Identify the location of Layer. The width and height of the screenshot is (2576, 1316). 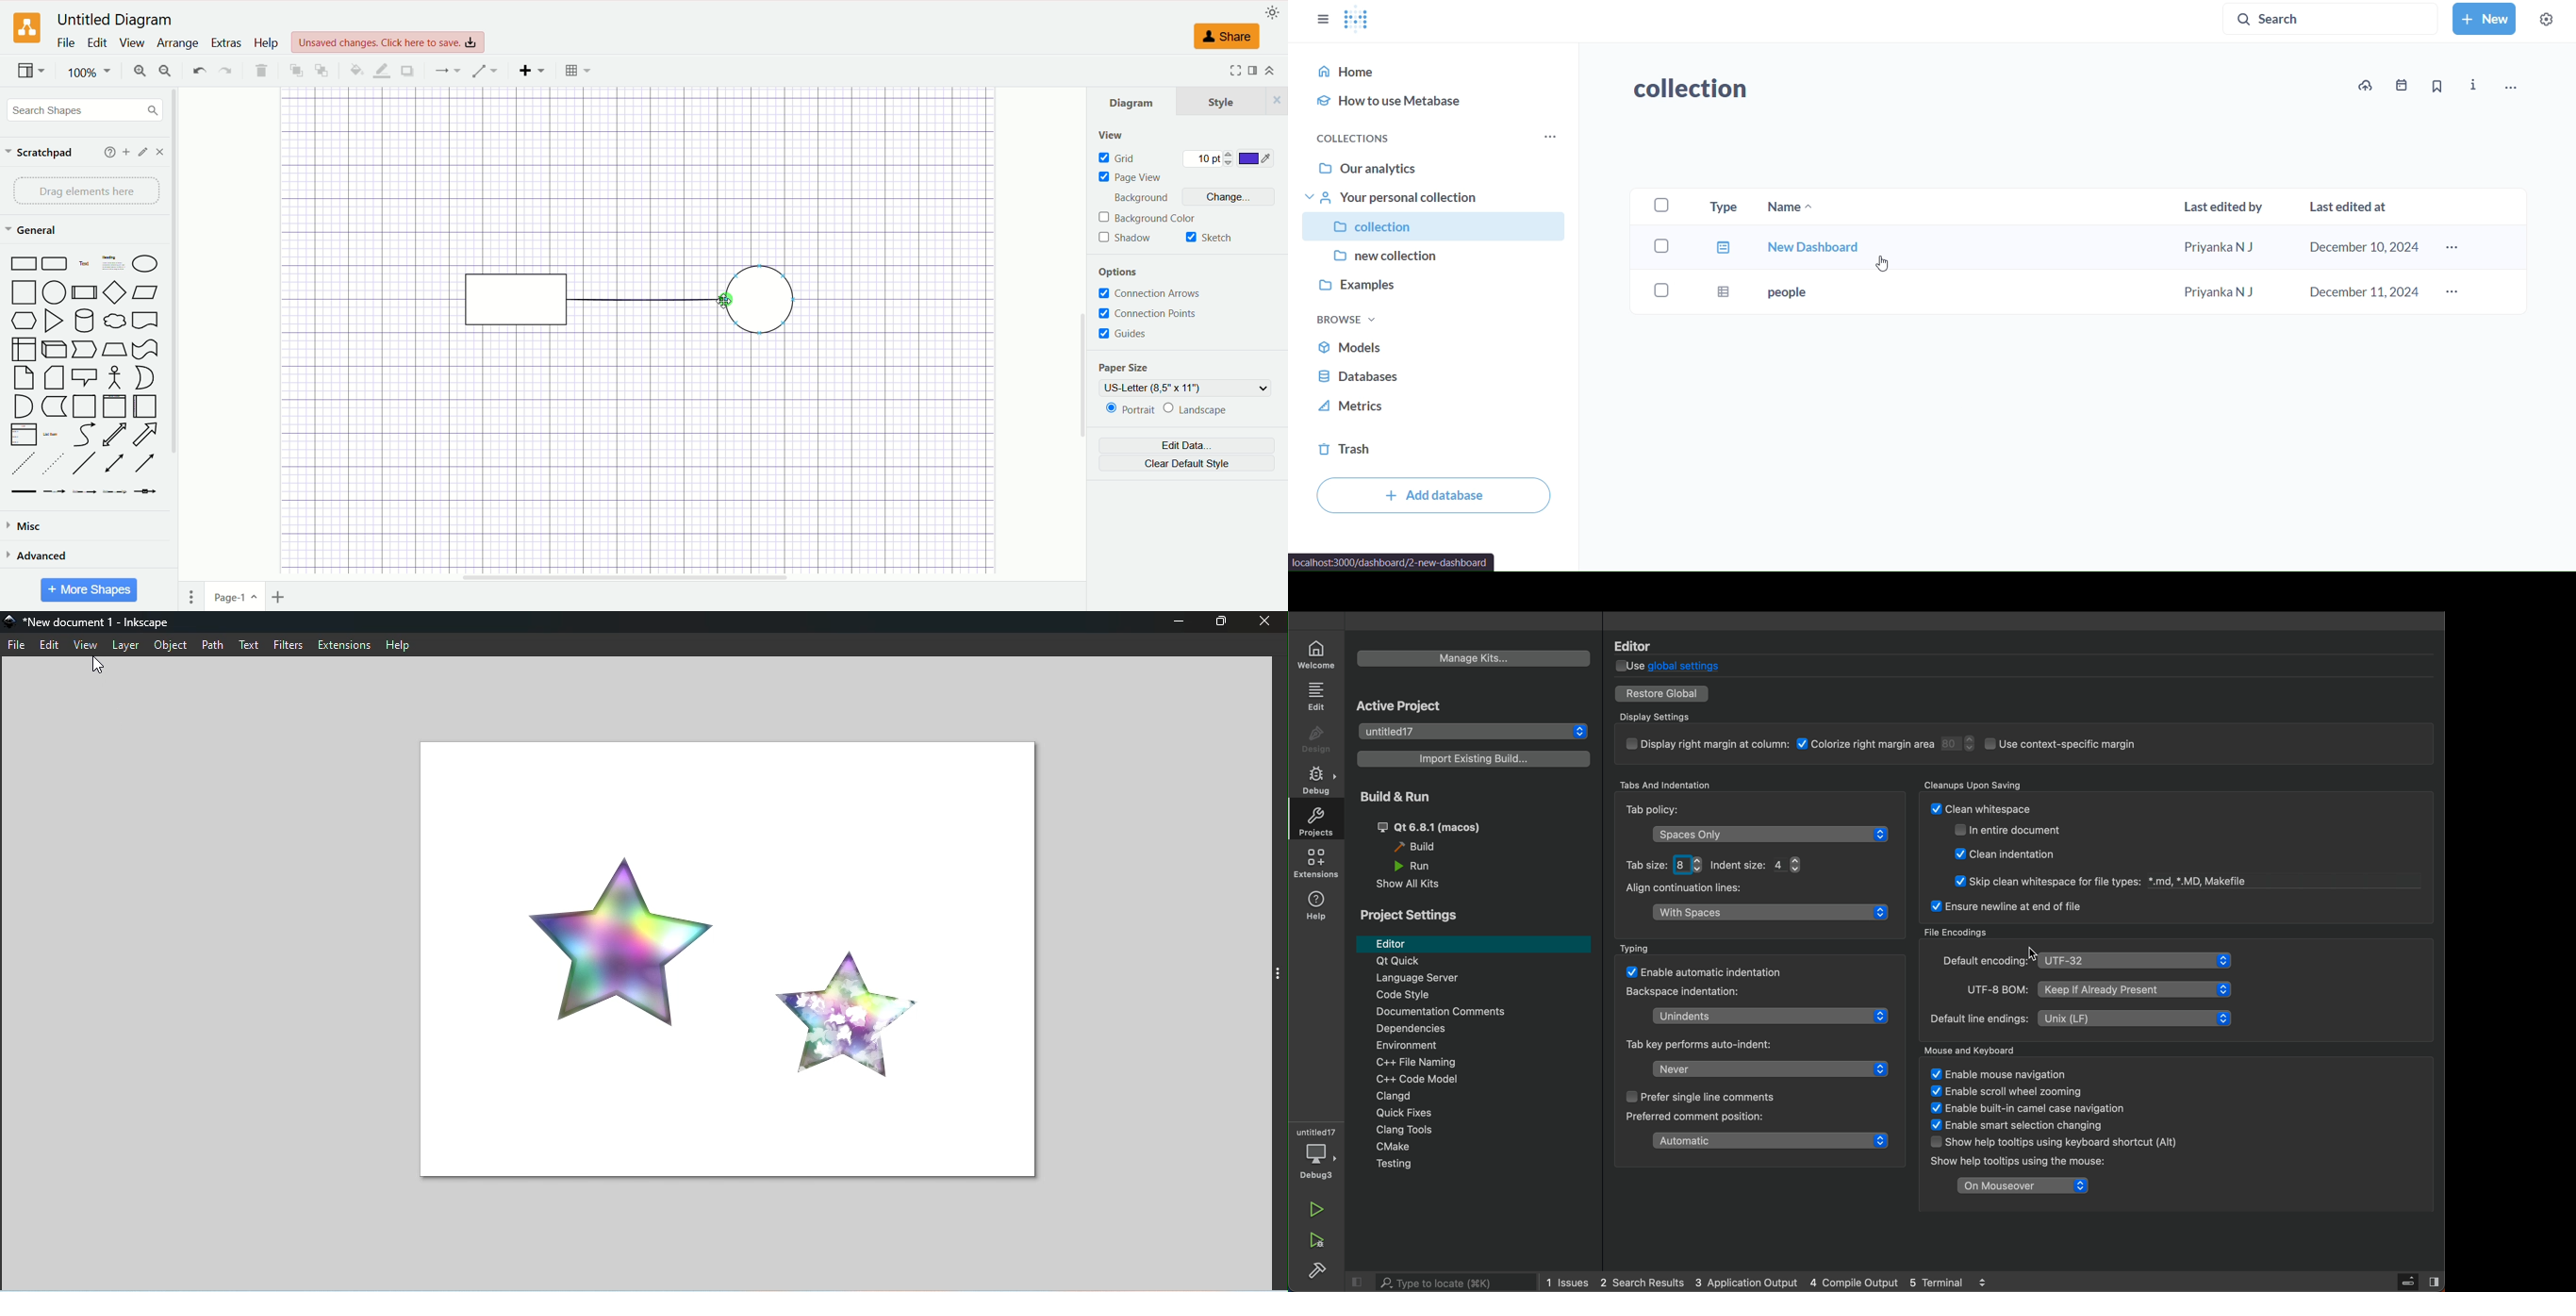
(128, 645).